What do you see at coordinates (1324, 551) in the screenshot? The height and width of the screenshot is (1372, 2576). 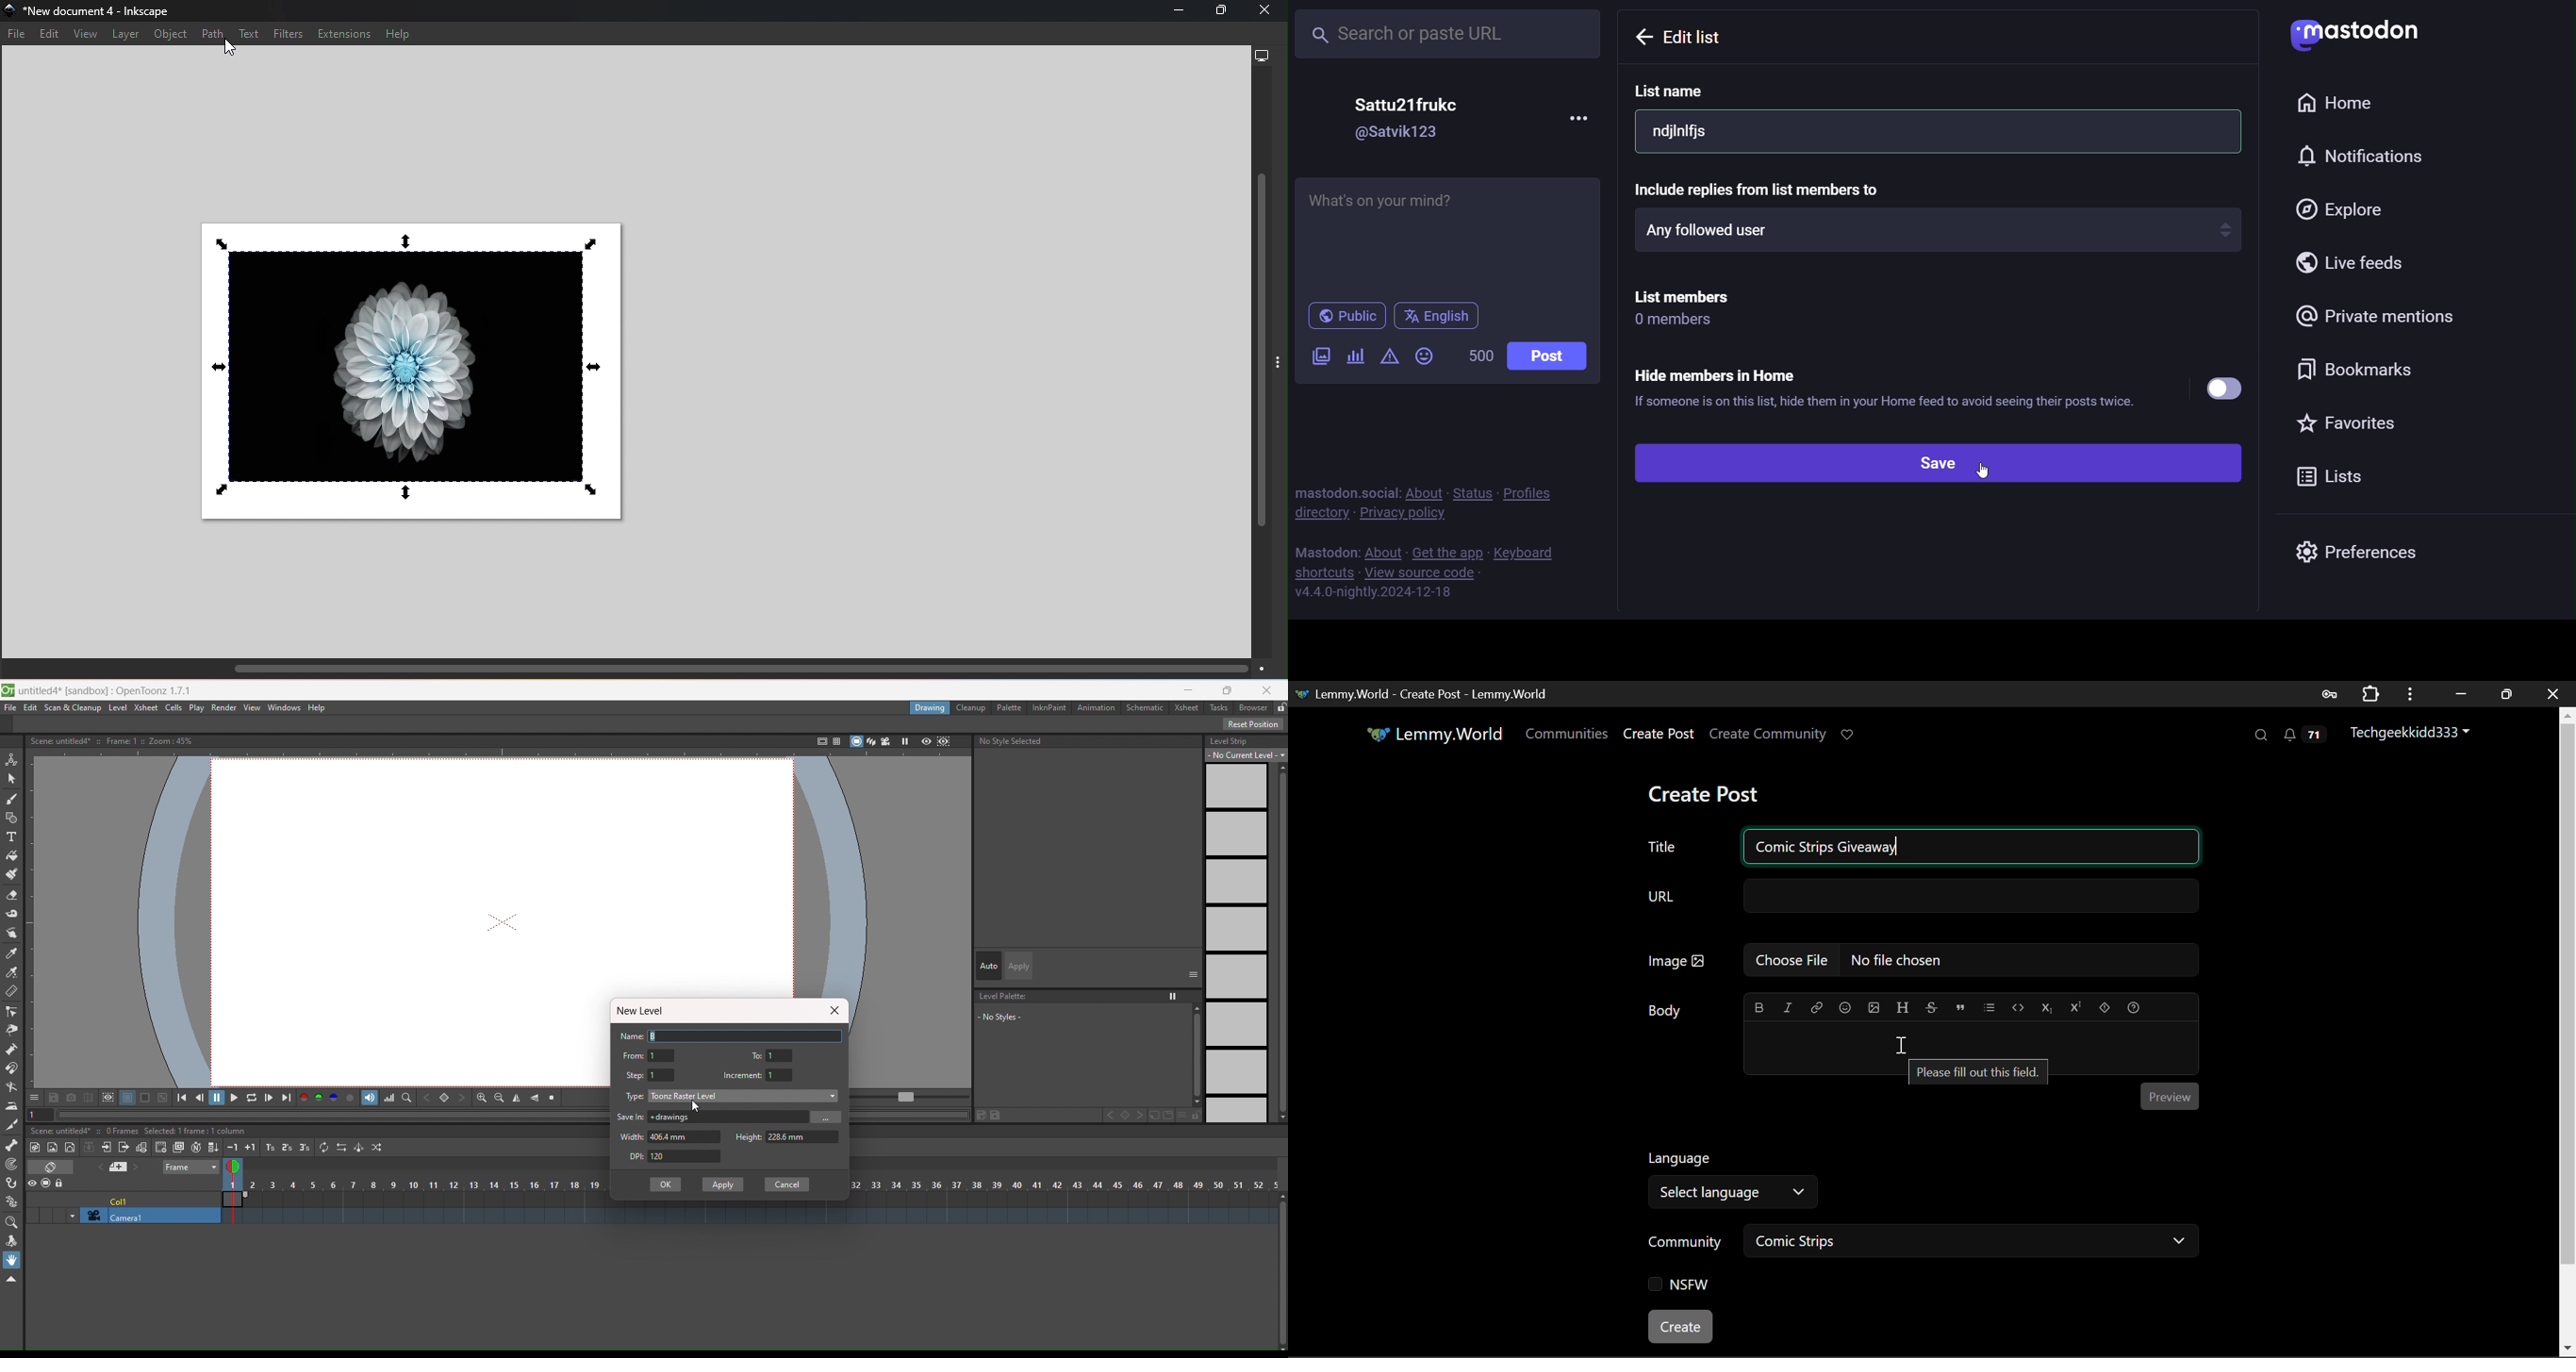 I see `mastodon` at bounding box center [1324, 551].